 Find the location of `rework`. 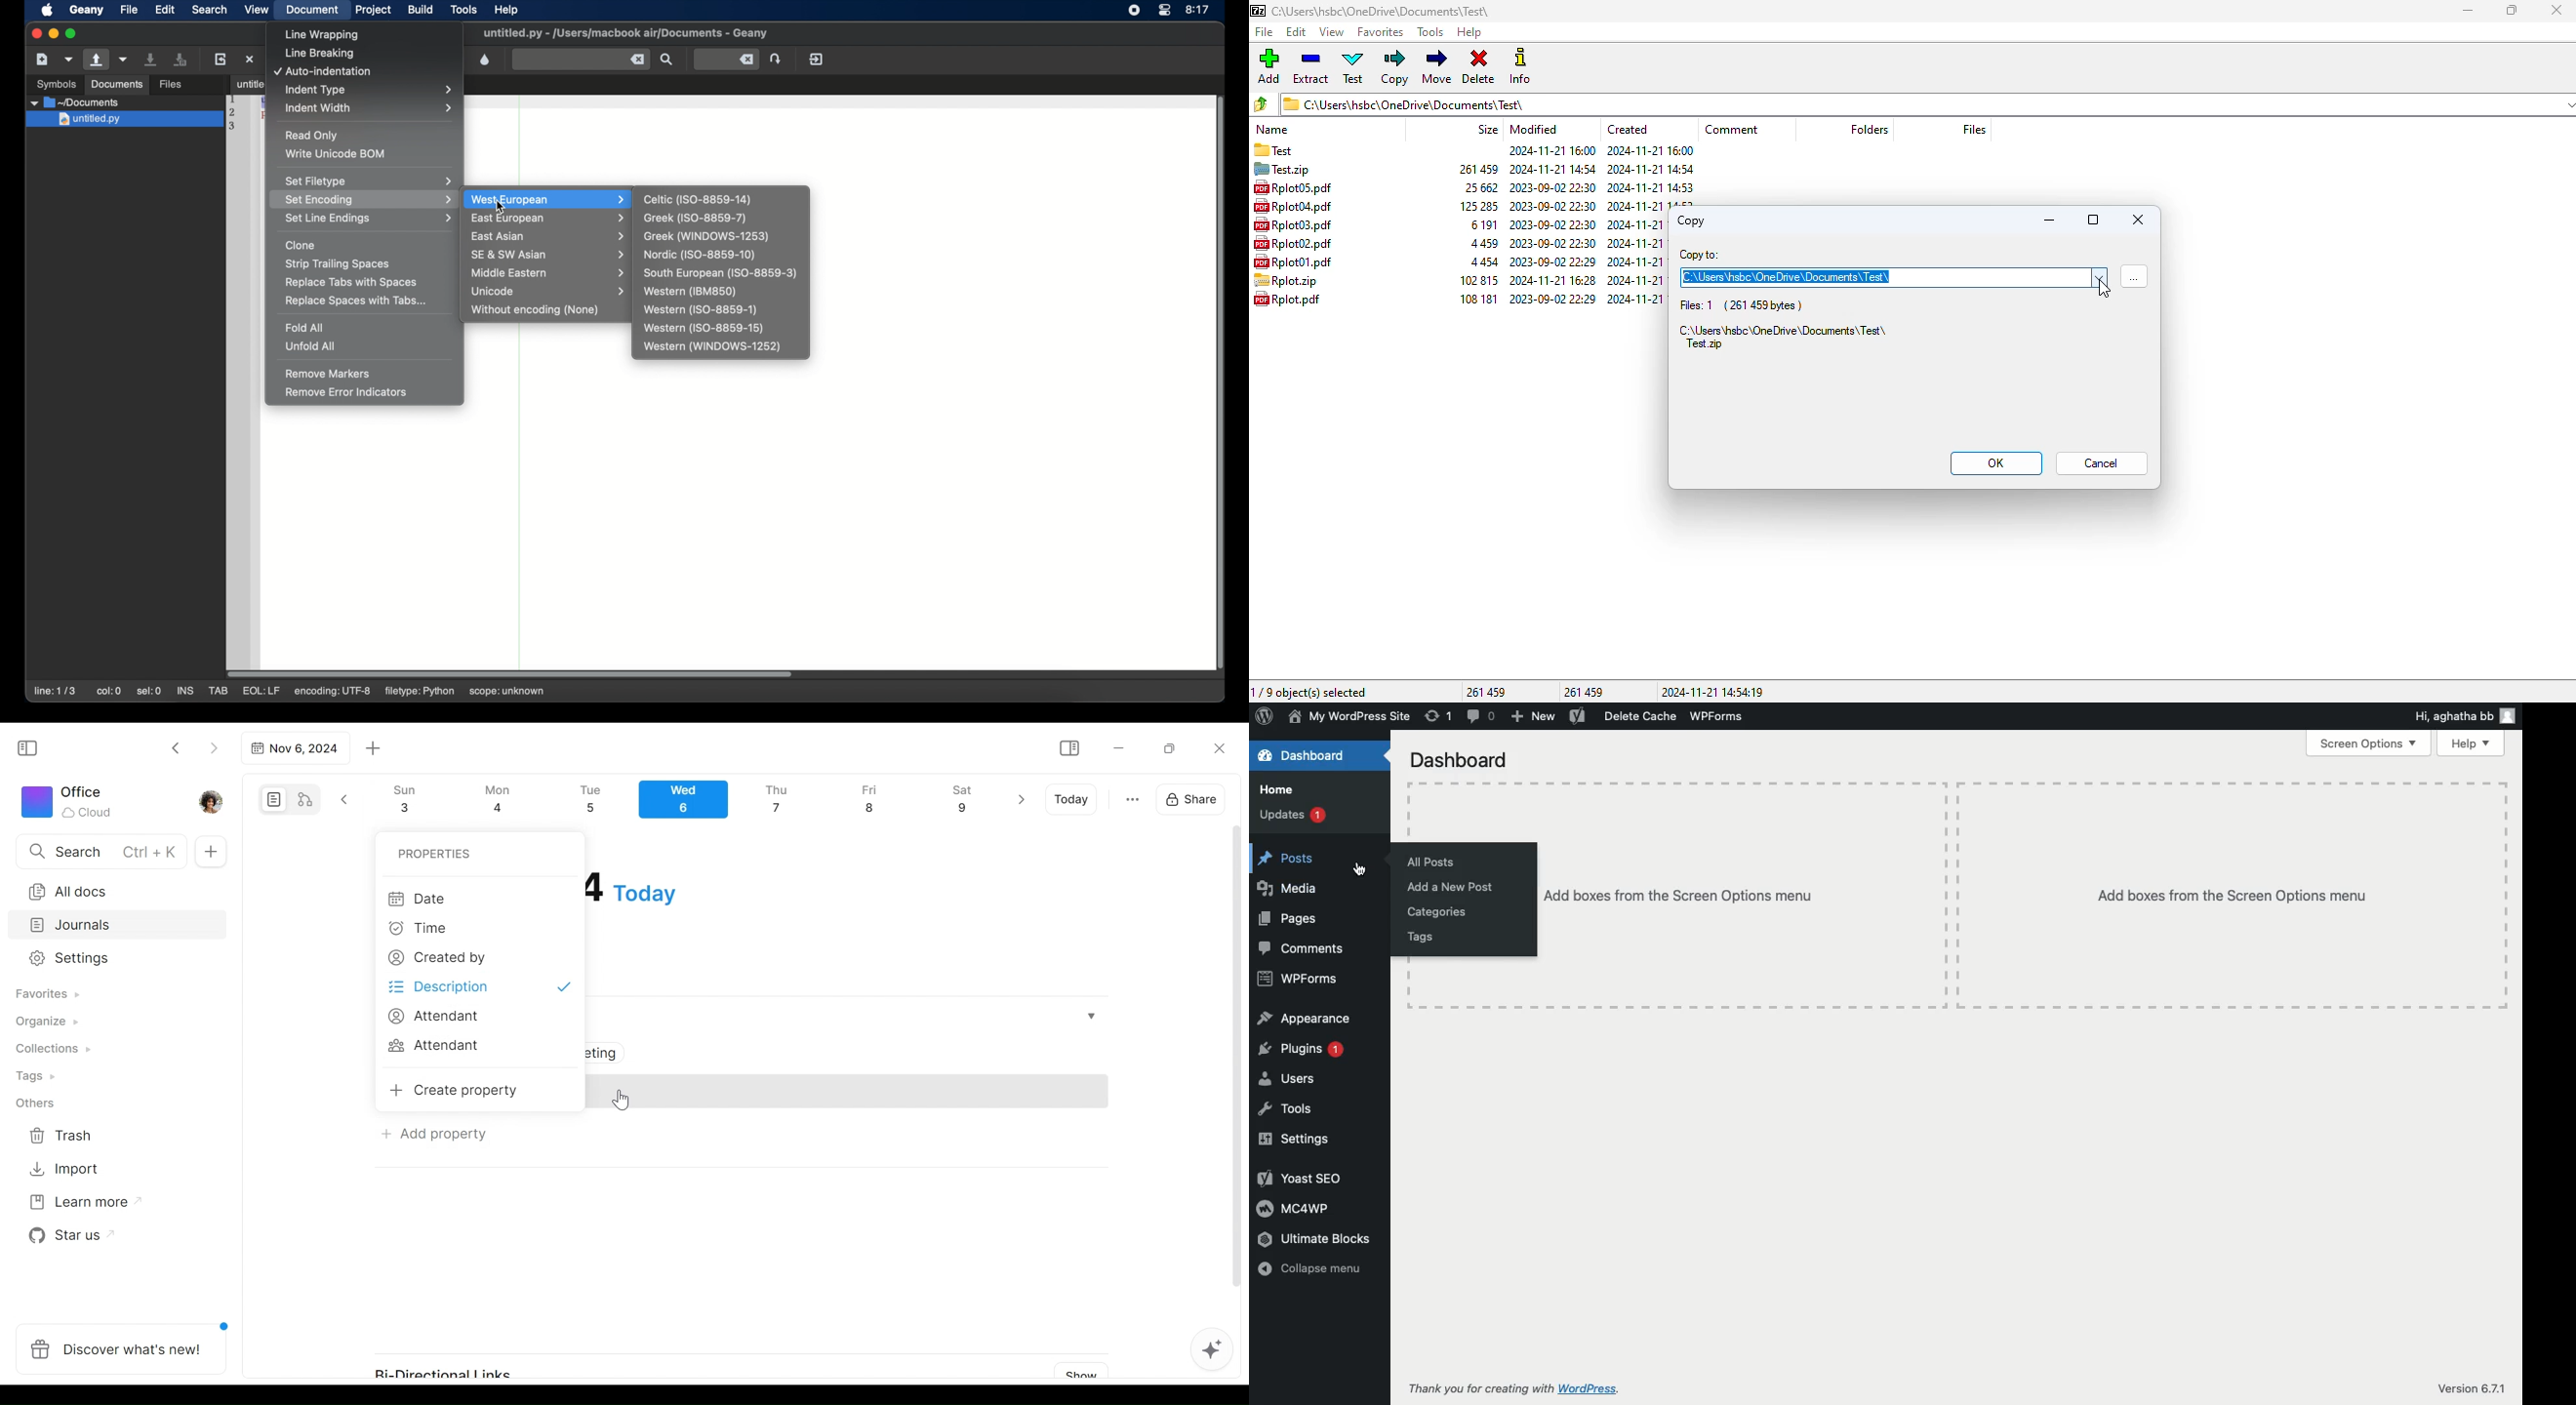

rework is located at coordinates (1439, 717).